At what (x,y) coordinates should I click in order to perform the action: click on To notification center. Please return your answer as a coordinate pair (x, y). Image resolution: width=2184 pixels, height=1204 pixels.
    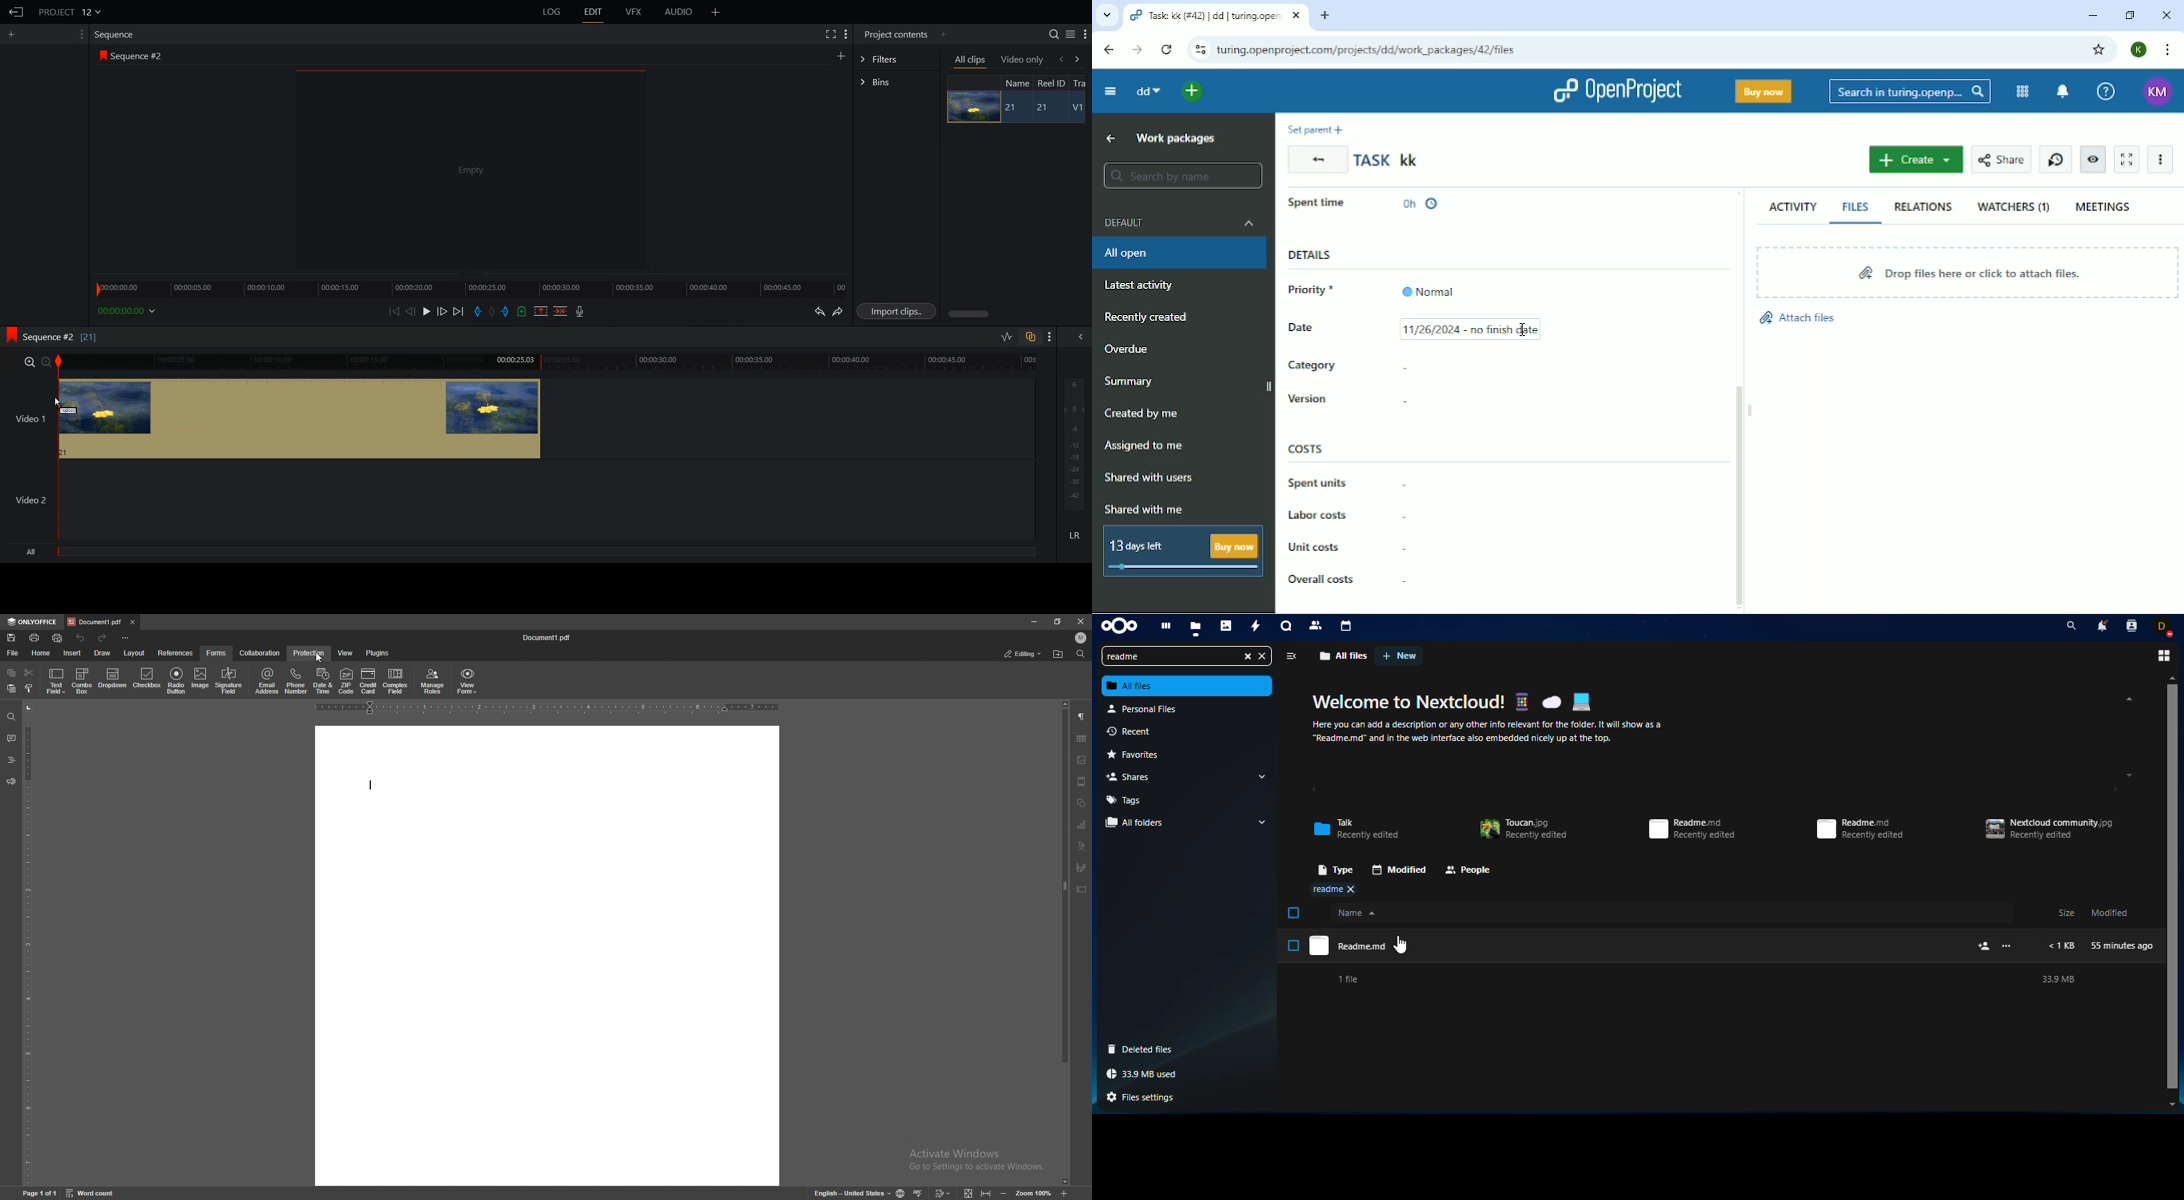
    Looking at the image, I should click on (2062, 93).